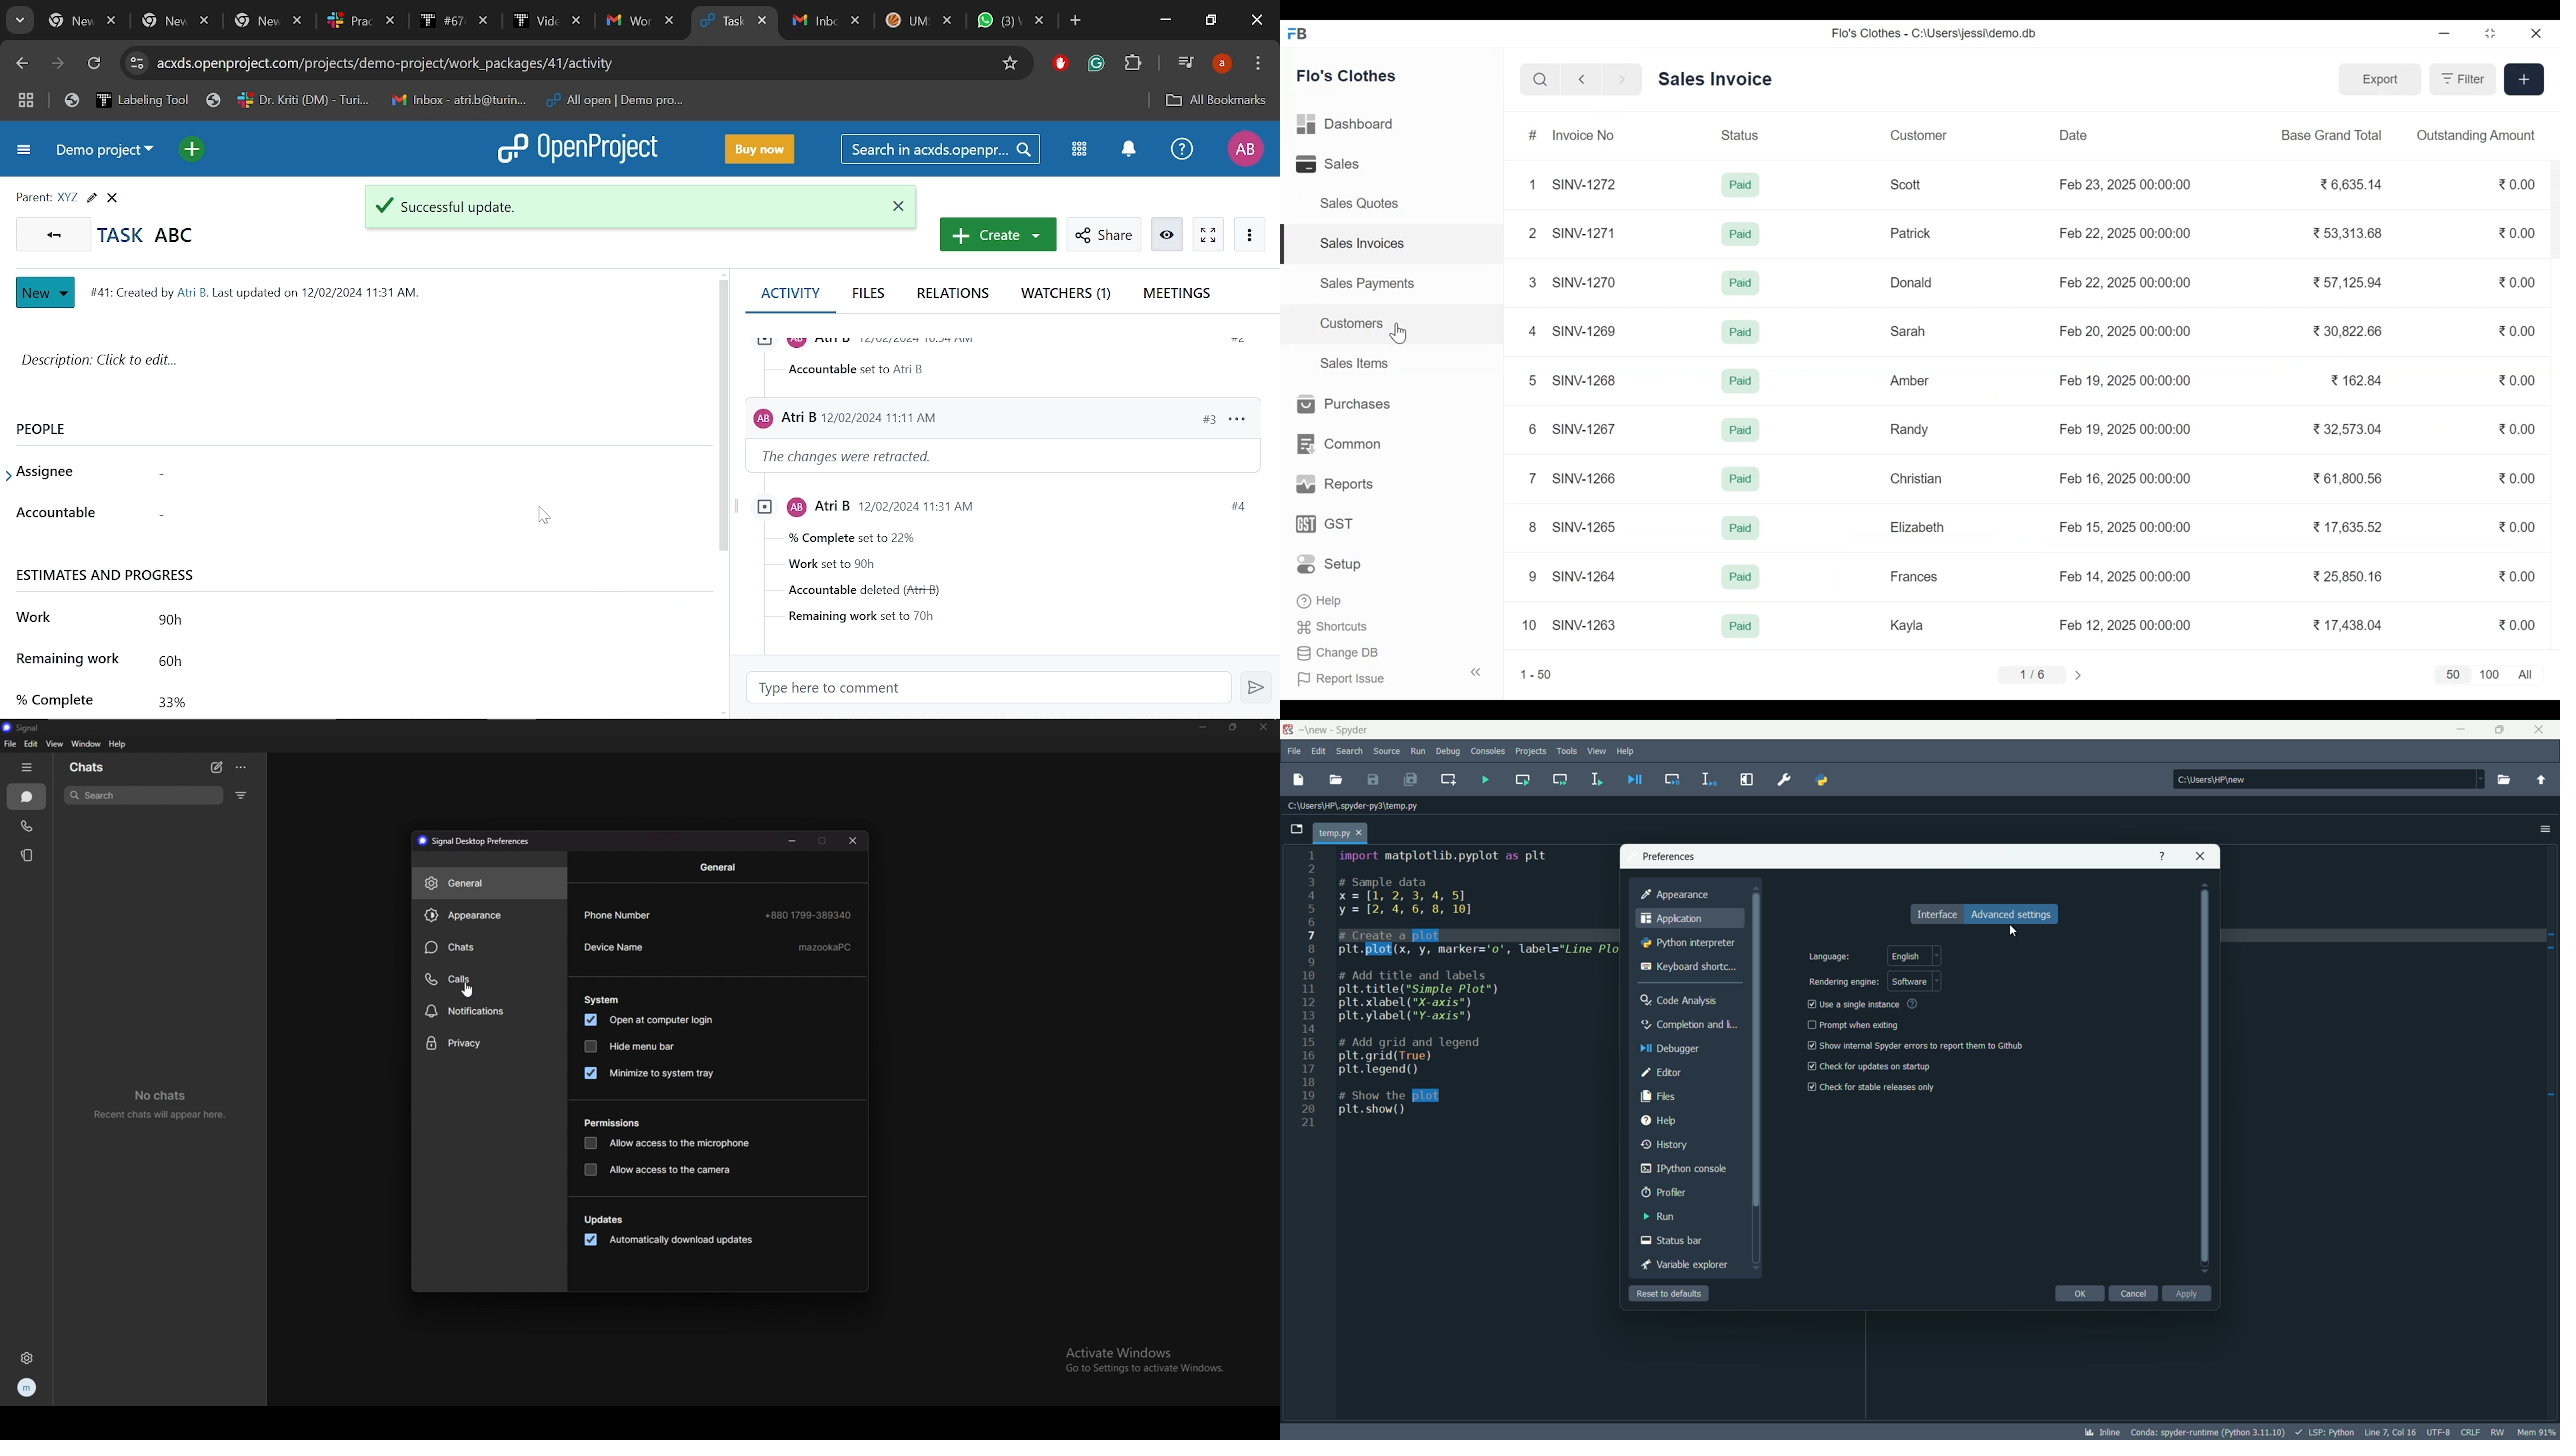 The height and width of the screenshot is (1456, 2576). I want to click on the changes were retracted, so click(860, 457).